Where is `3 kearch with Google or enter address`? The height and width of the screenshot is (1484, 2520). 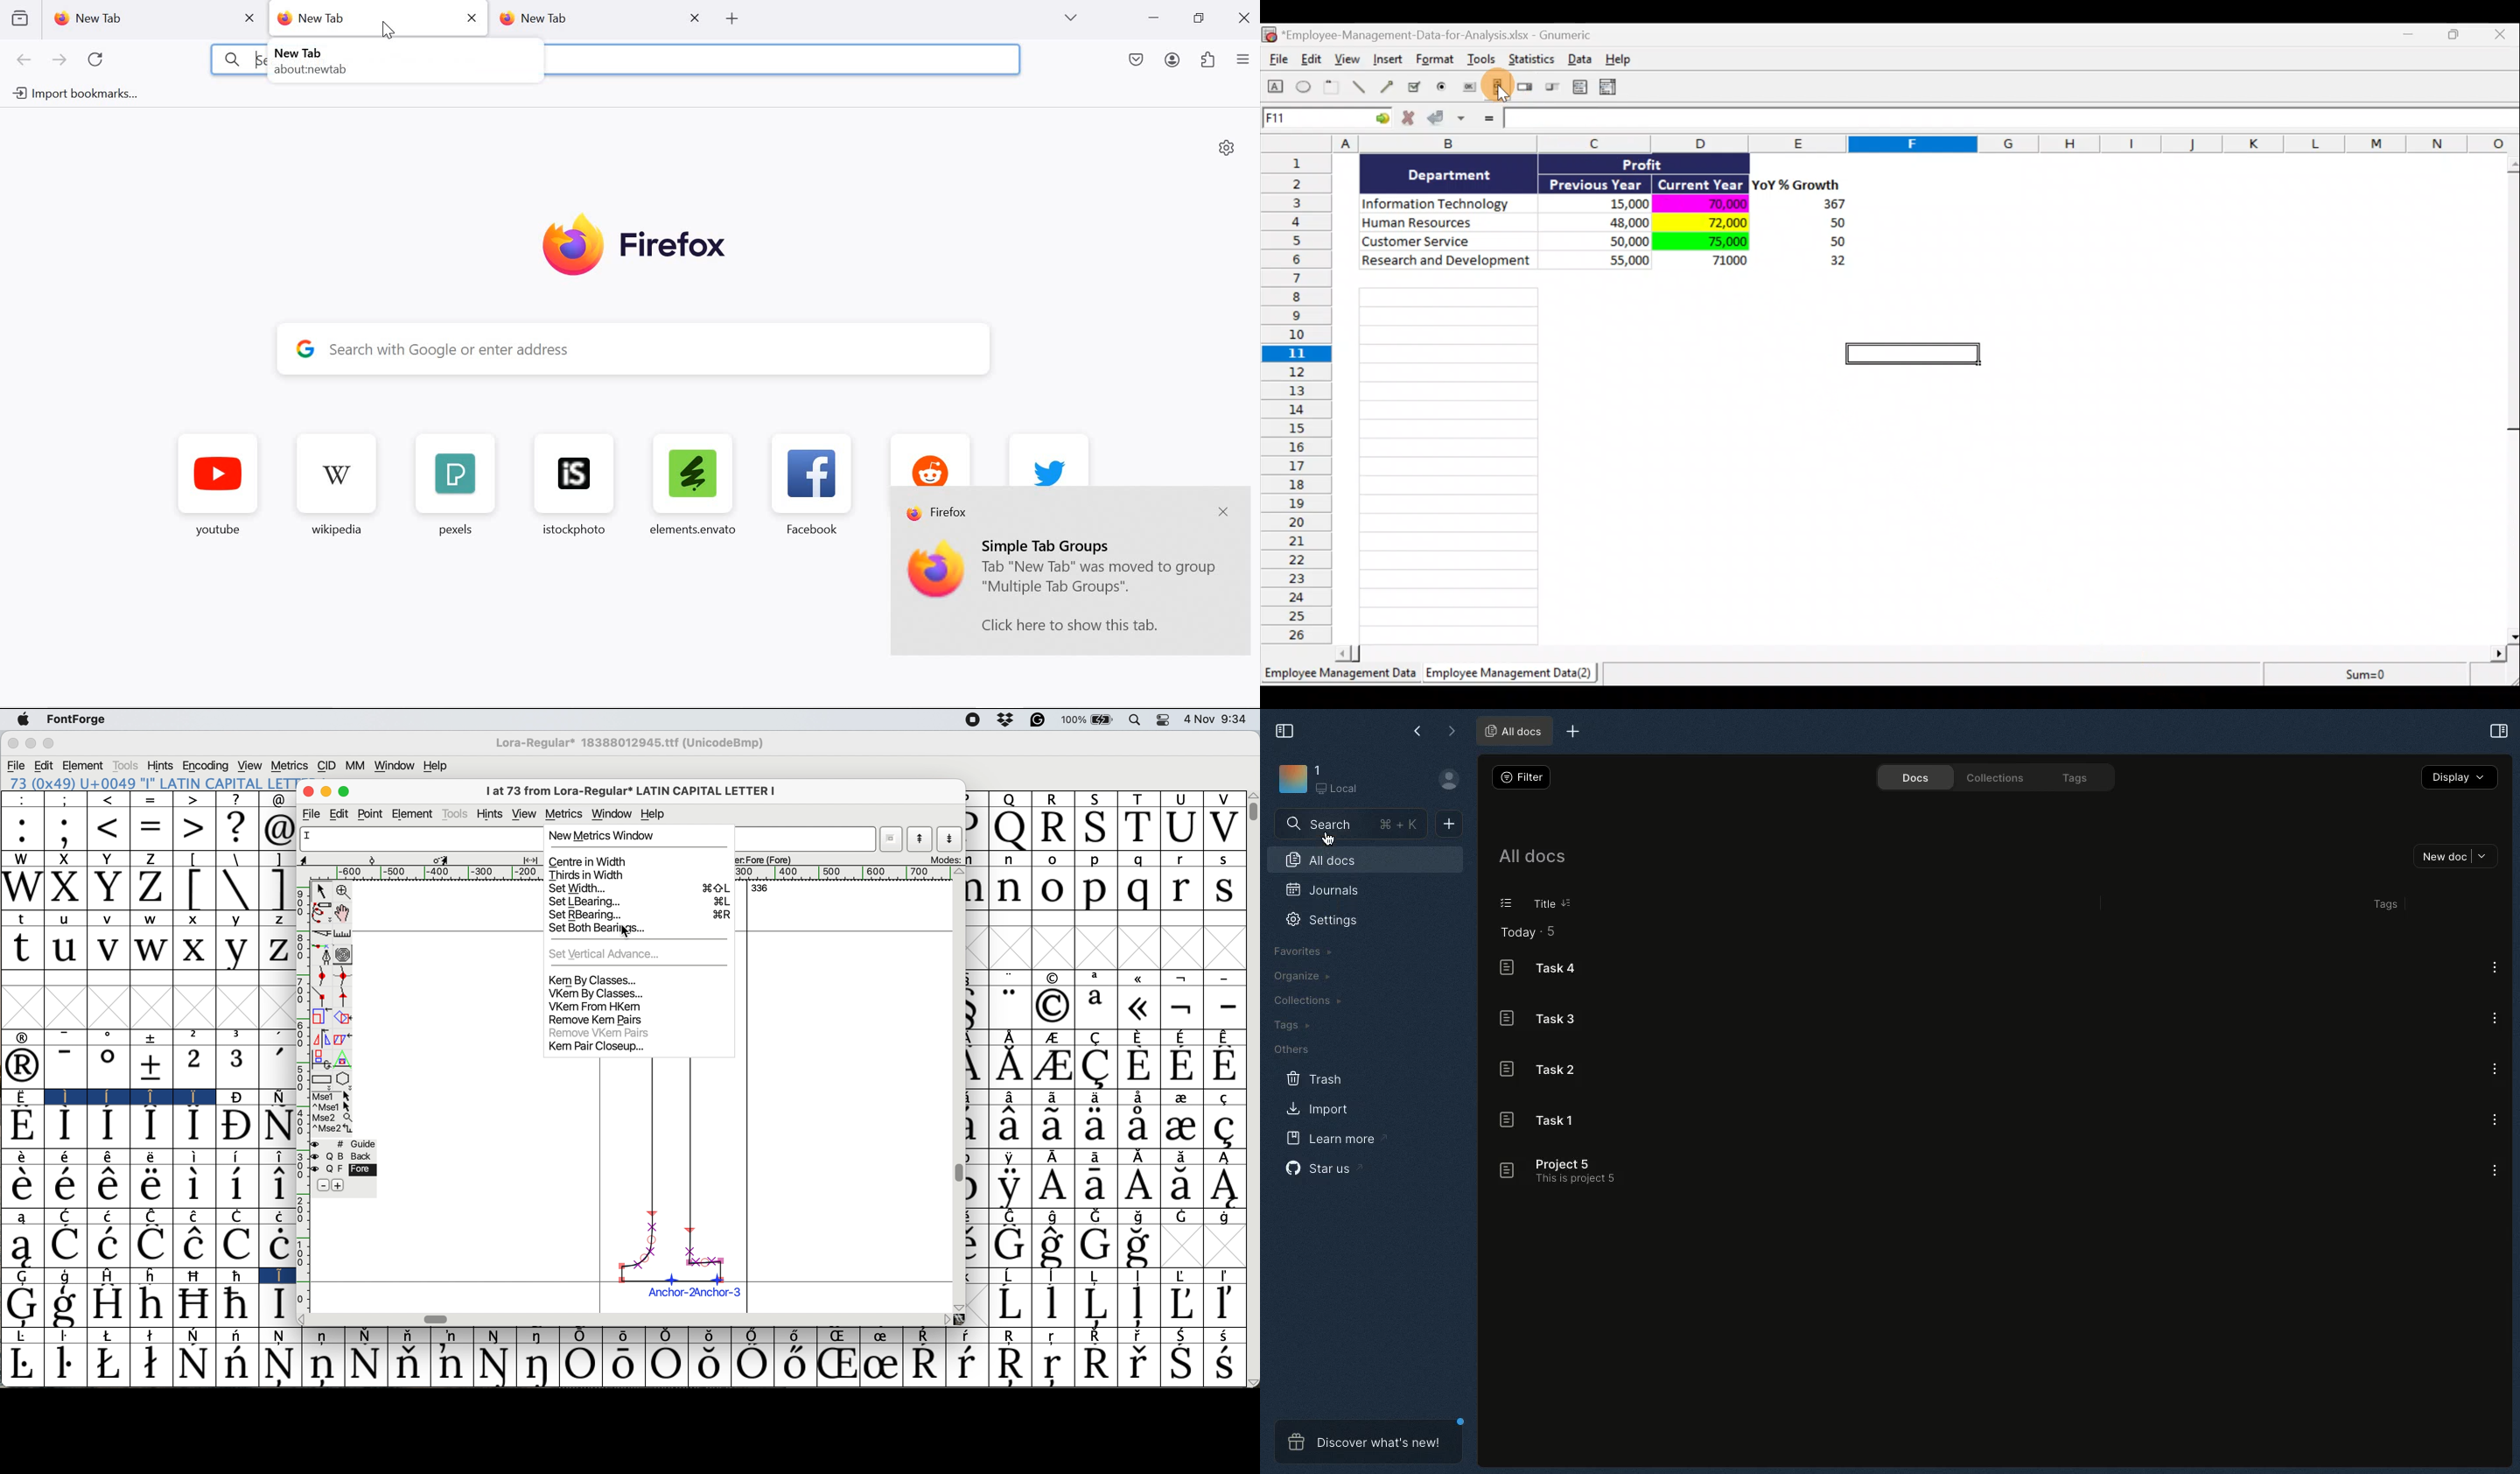 3 kearch with Google or enter address is located at coordinates (241, 59).